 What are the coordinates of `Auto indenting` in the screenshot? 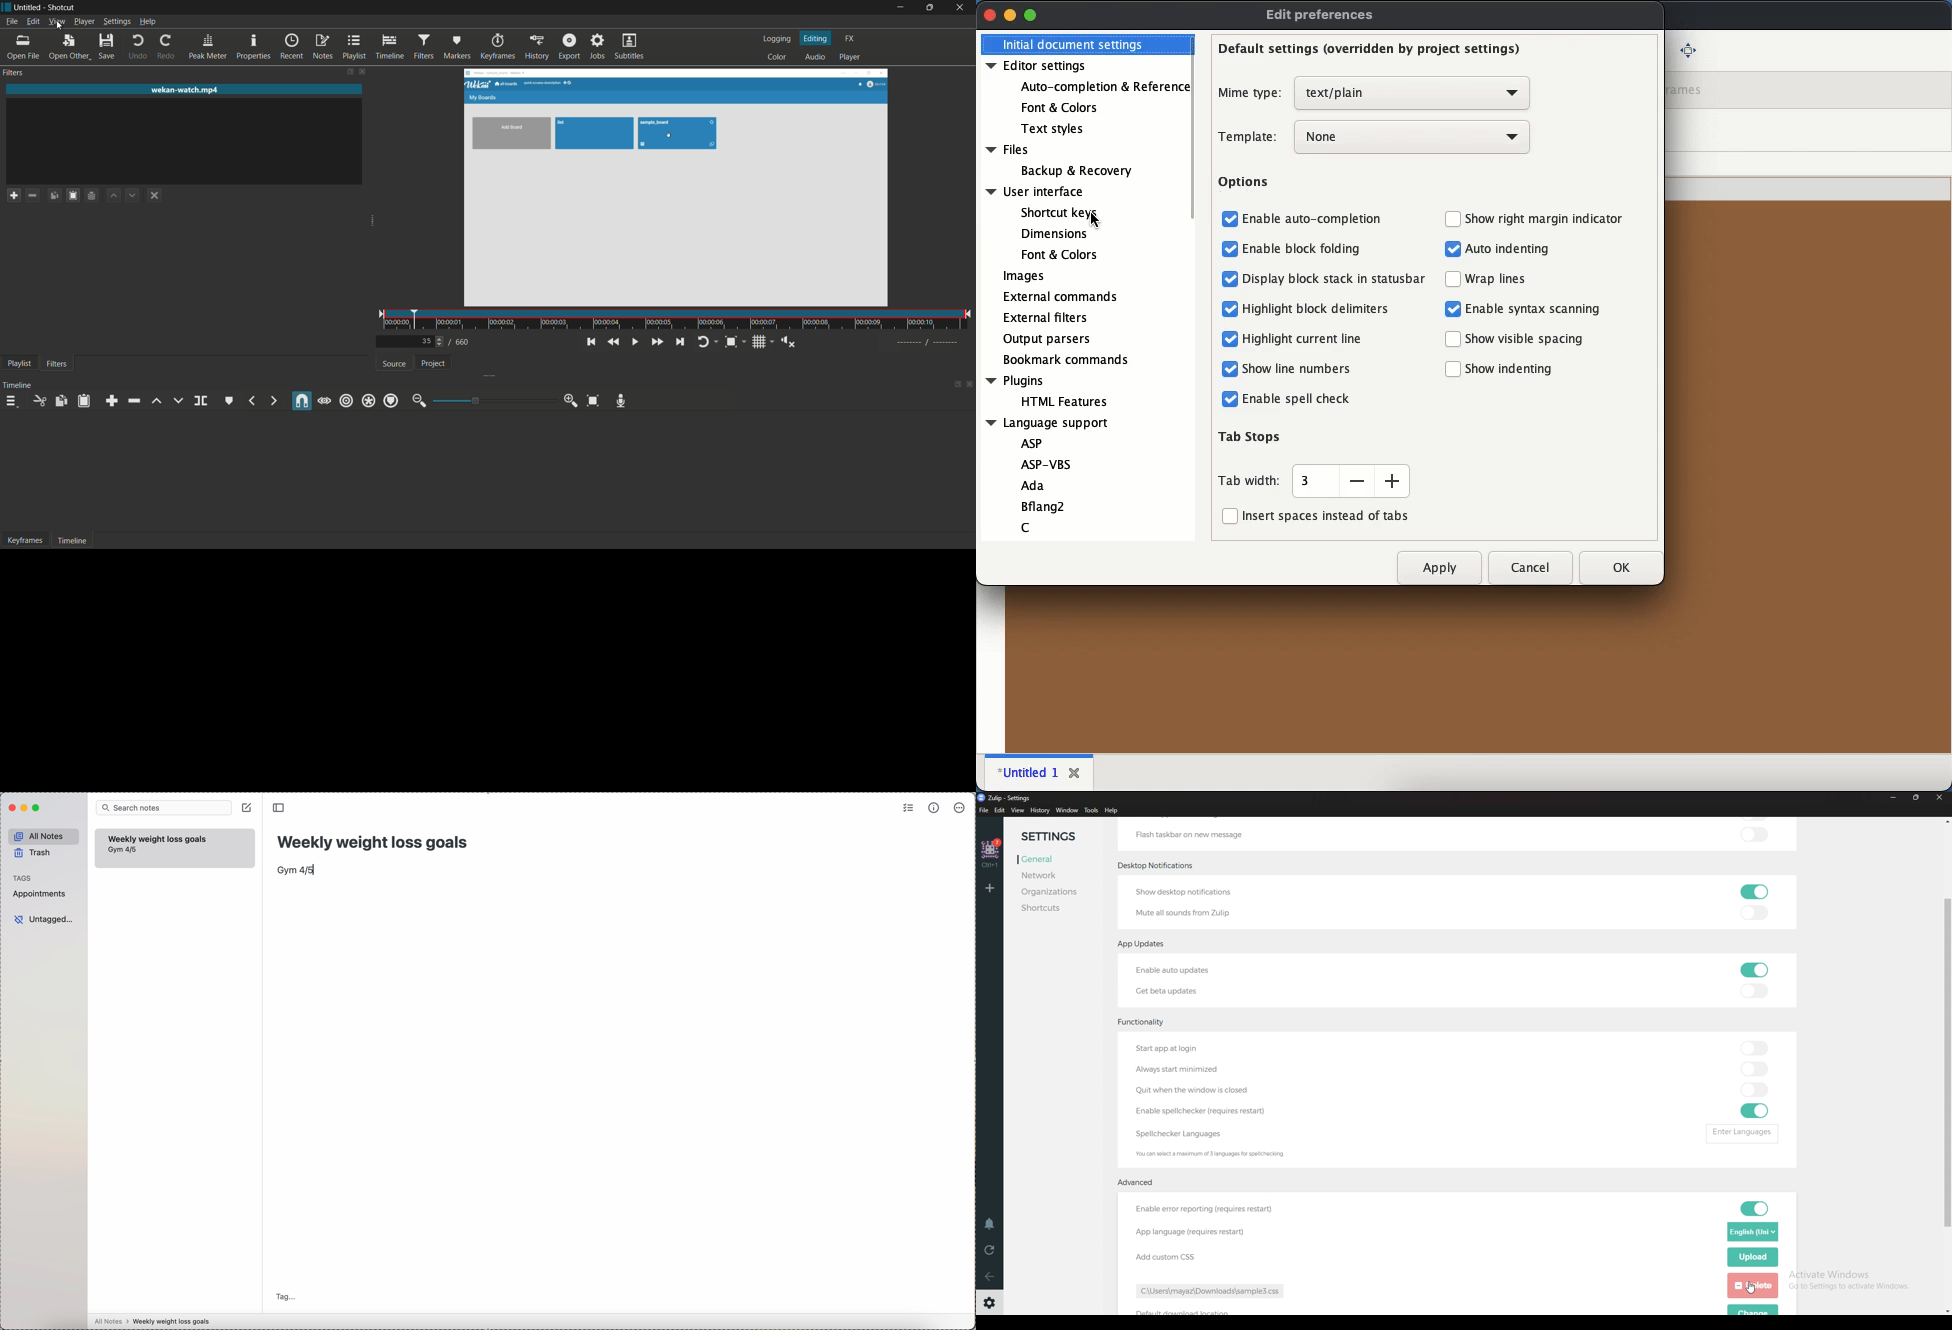 It's located at (1510, 249).